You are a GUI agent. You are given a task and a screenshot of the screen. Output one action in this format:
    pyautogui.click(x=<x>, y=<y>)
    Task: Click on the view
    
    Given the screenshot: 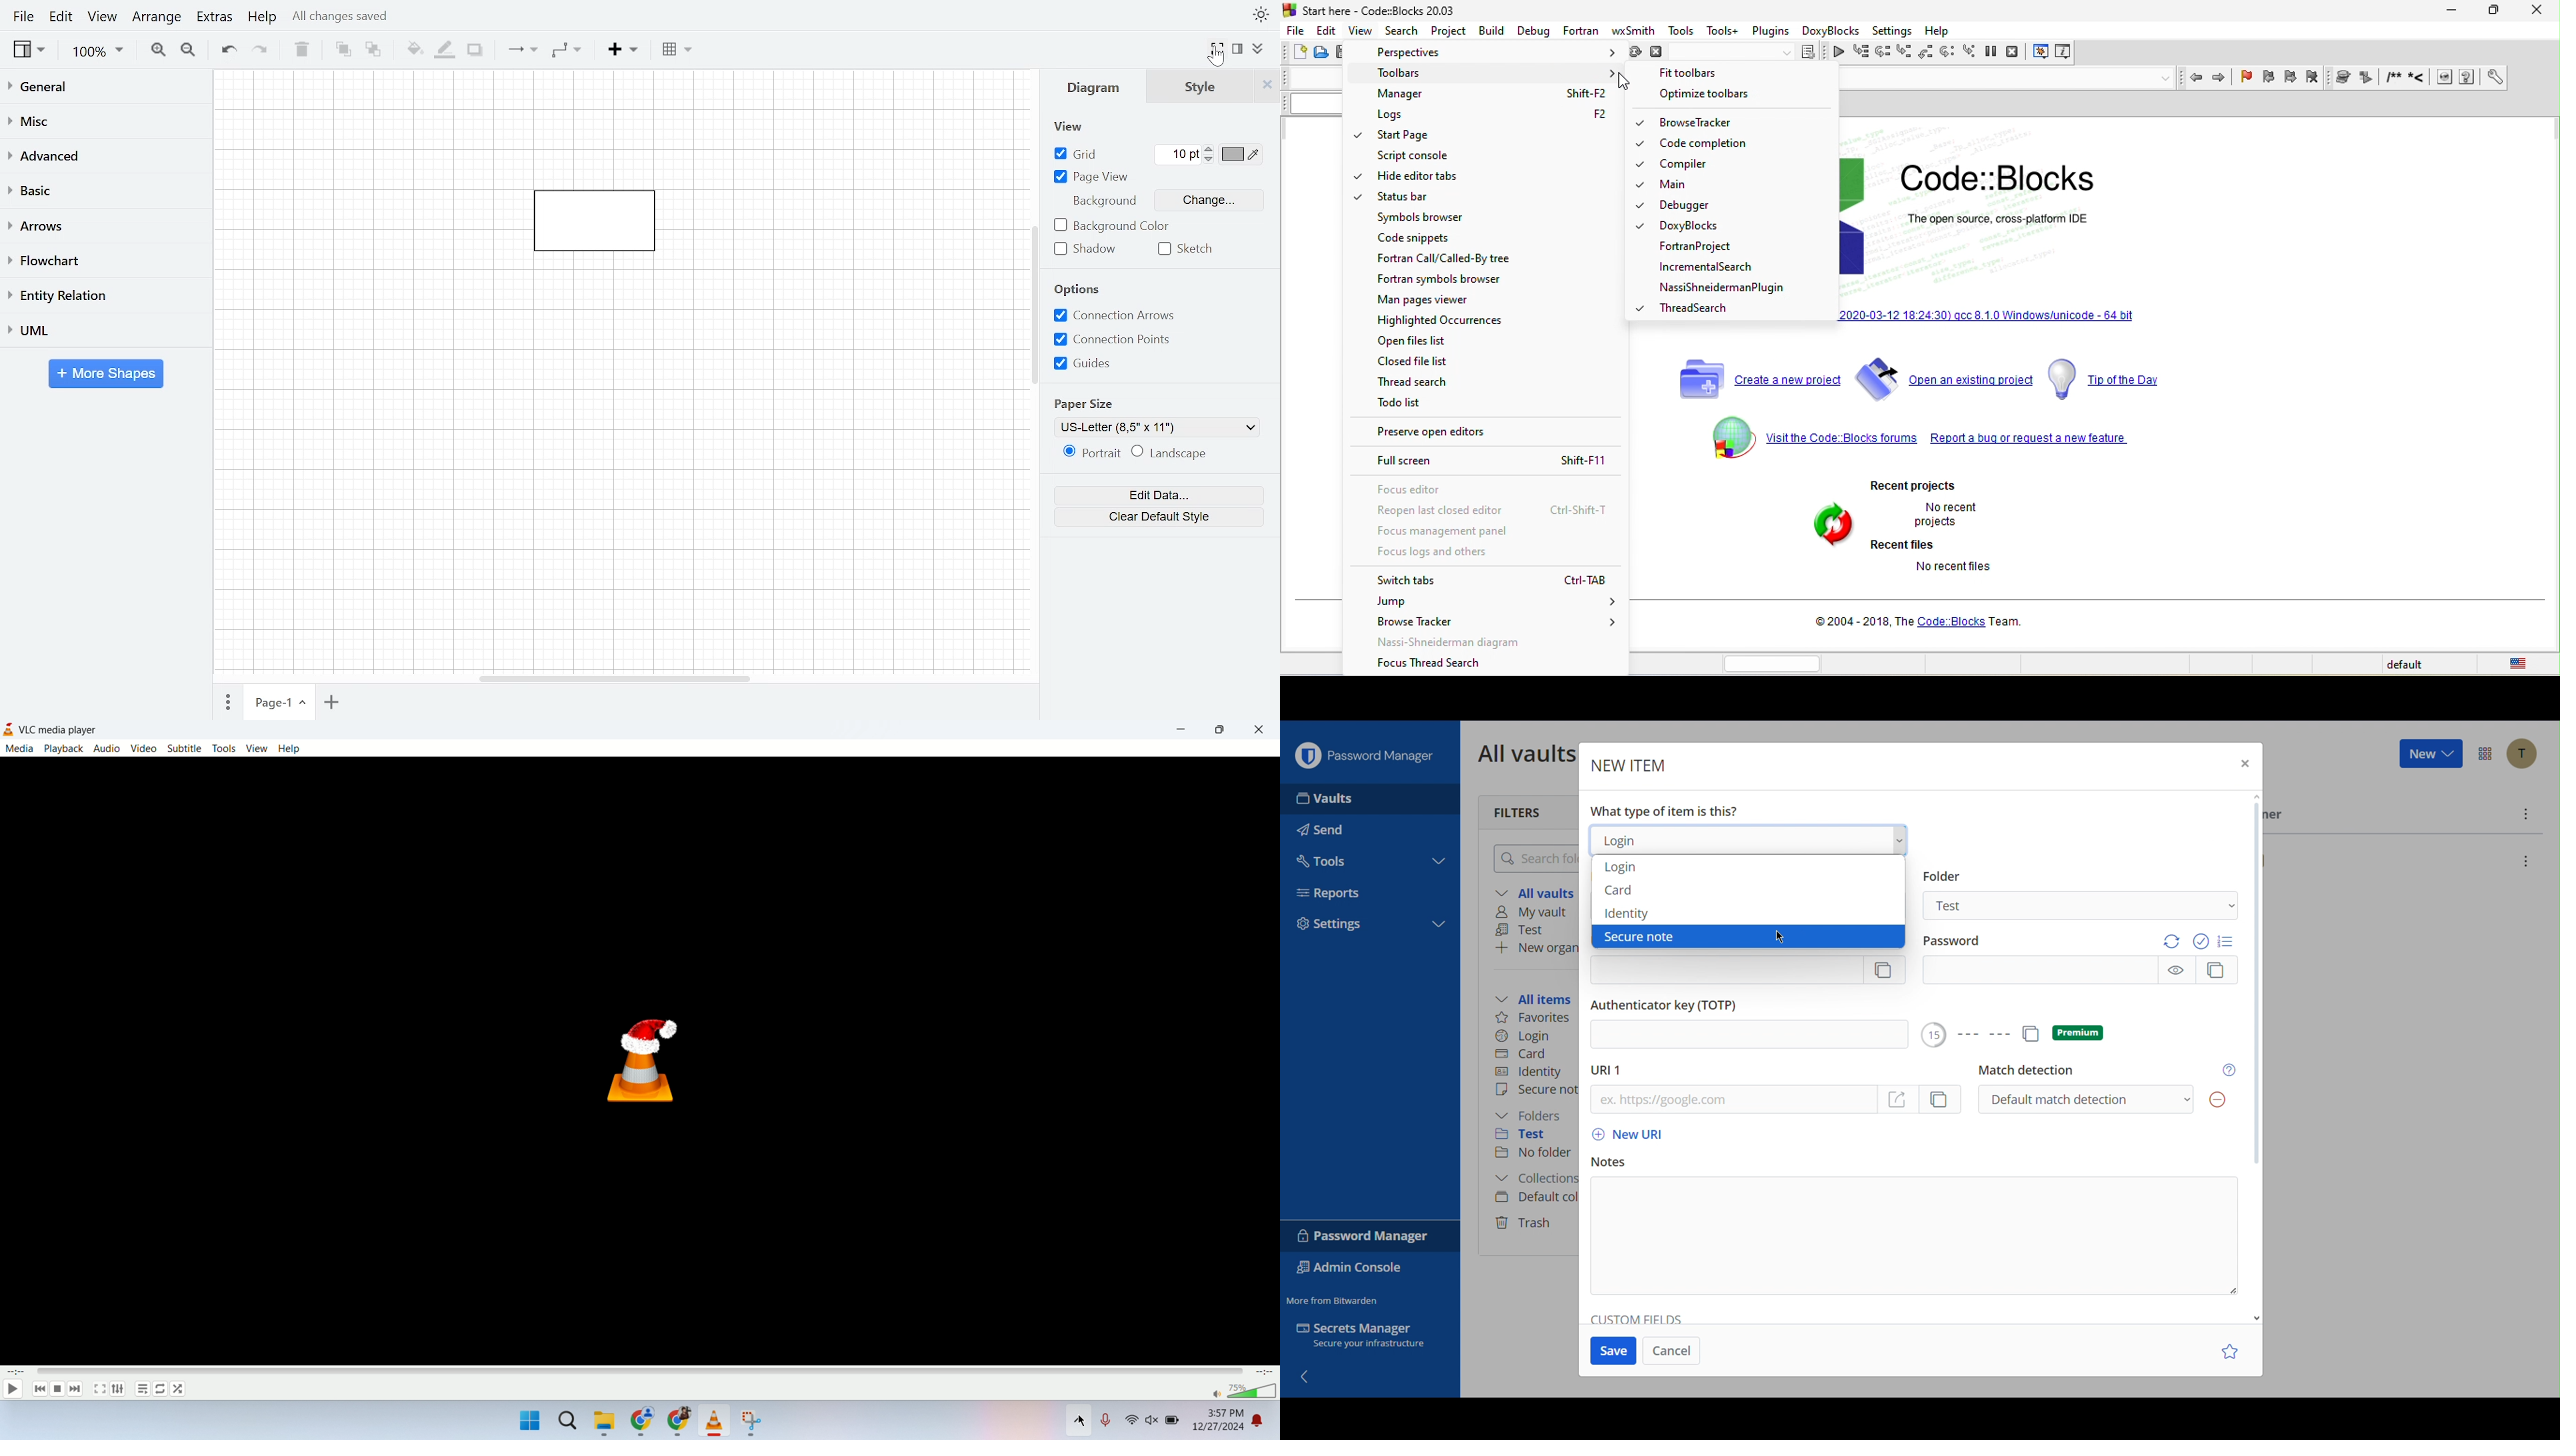 What is the action you would take?
    pyautogui.click(x=258, y=749)
    